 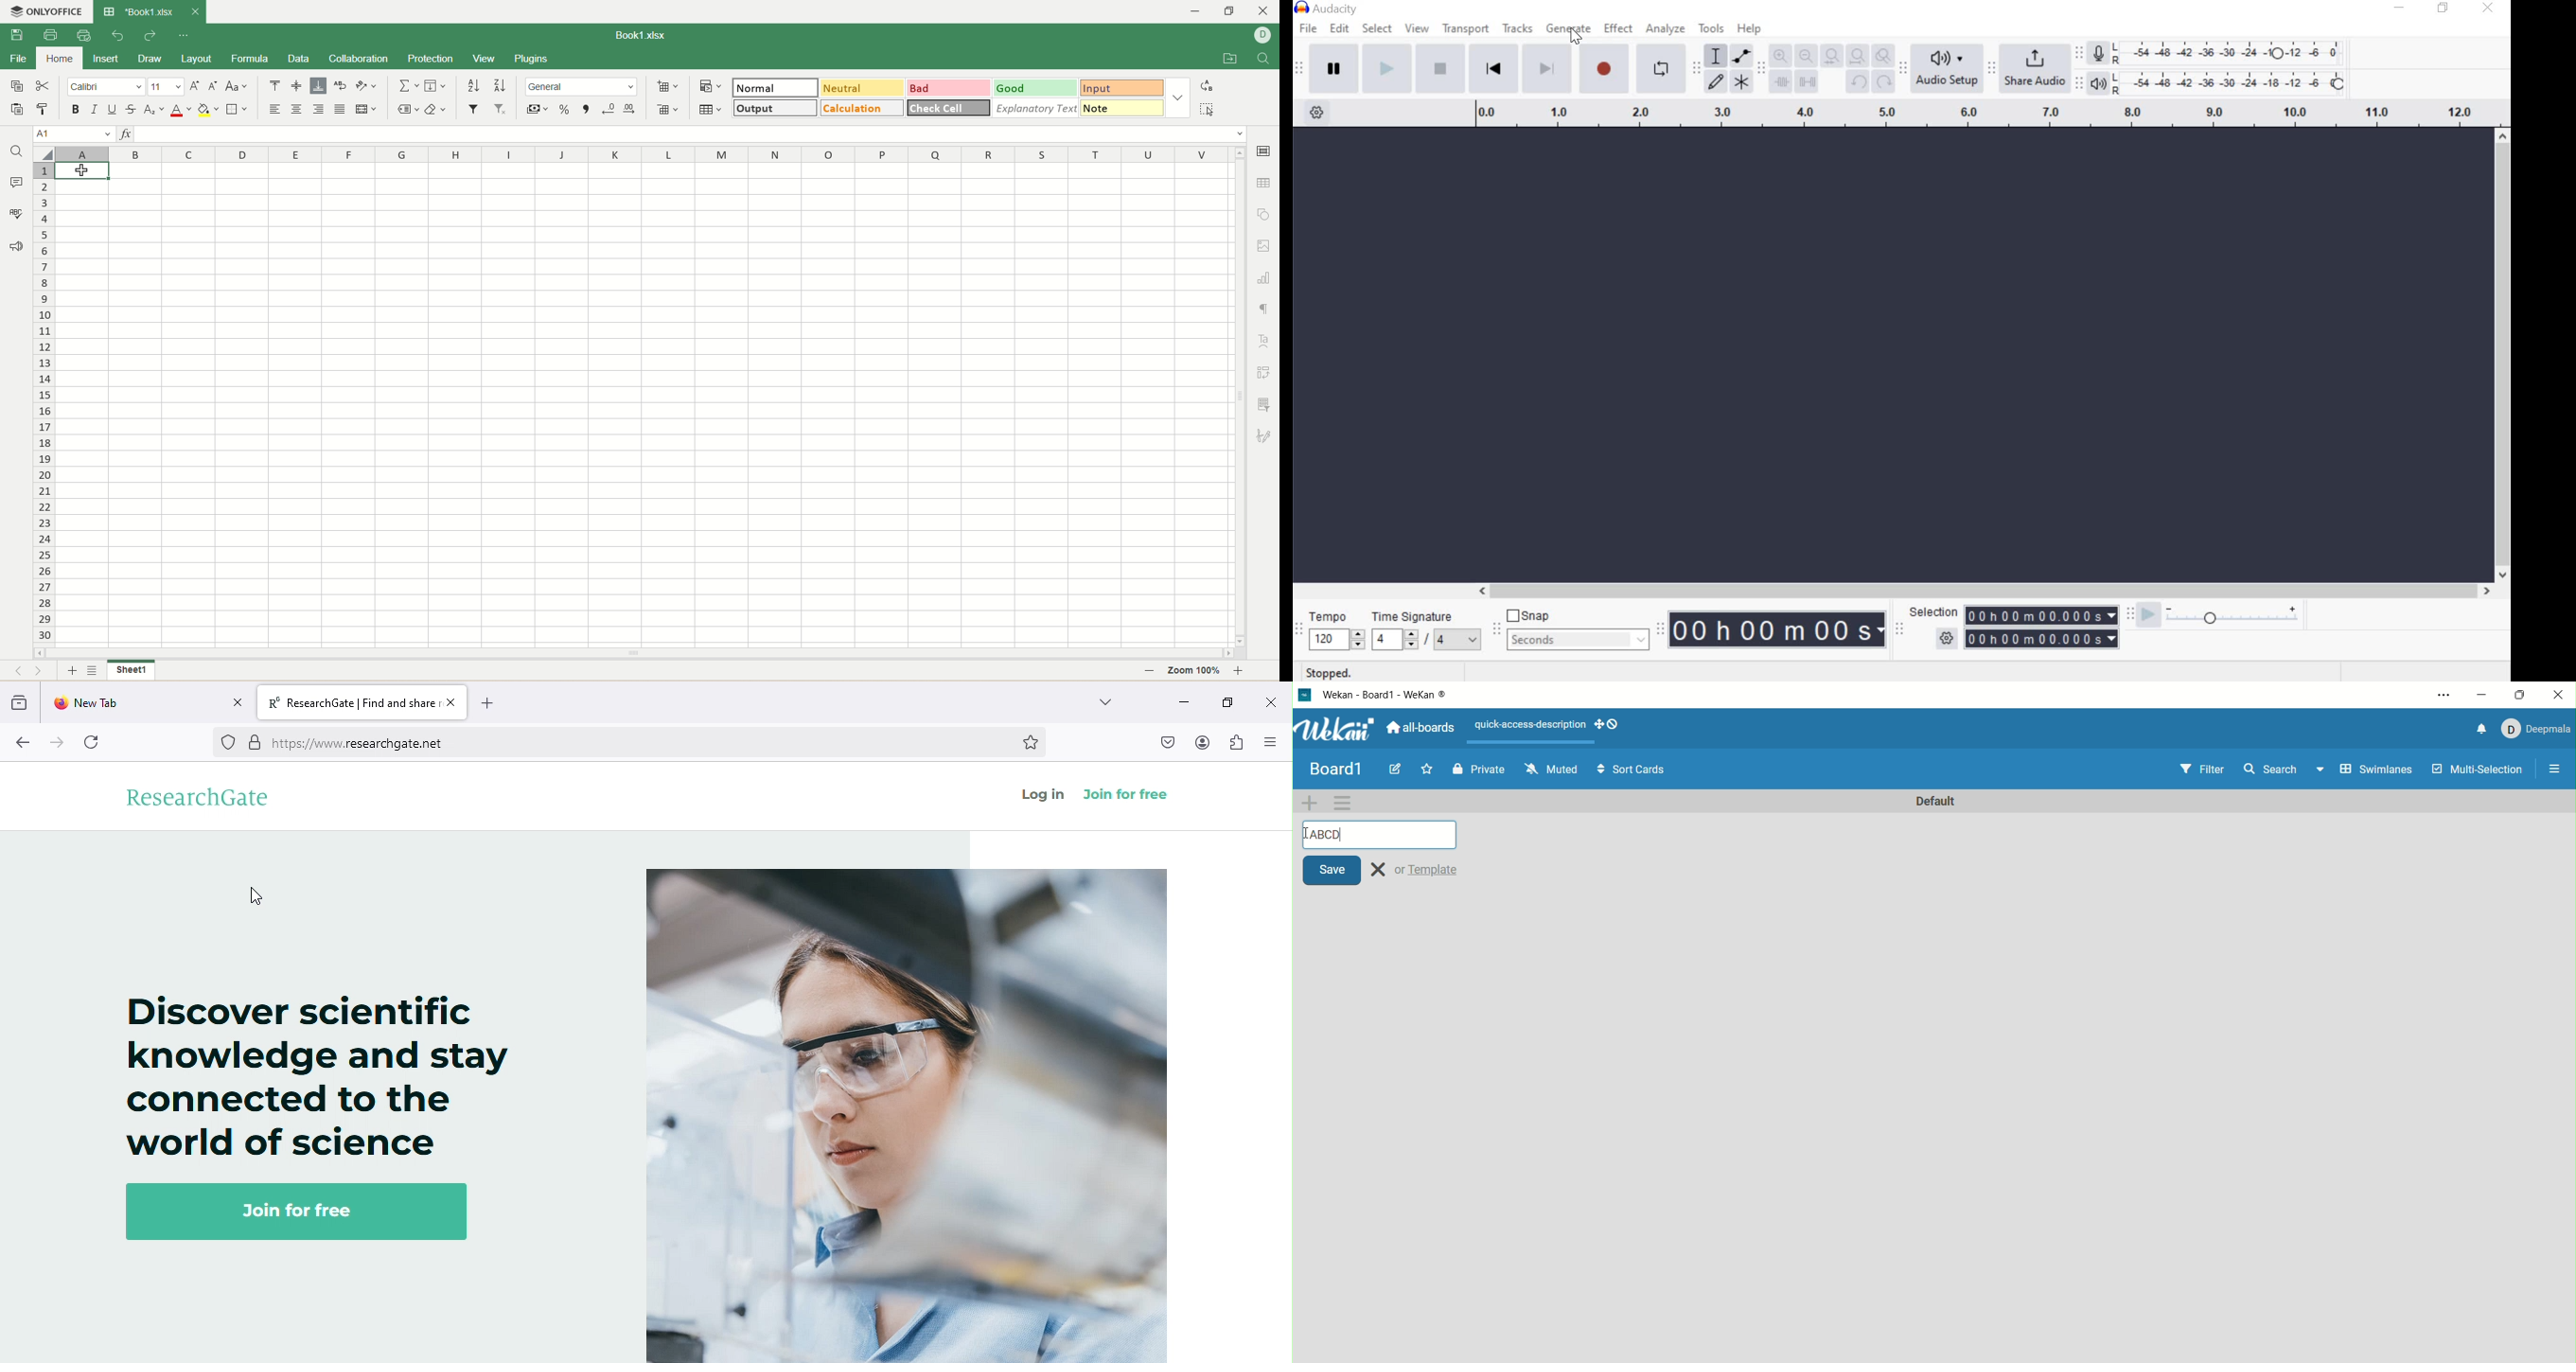 What do you see at coordinates (2042, 626) in the screenshot?
I see `selection time` at bounding box center [2042, 626].